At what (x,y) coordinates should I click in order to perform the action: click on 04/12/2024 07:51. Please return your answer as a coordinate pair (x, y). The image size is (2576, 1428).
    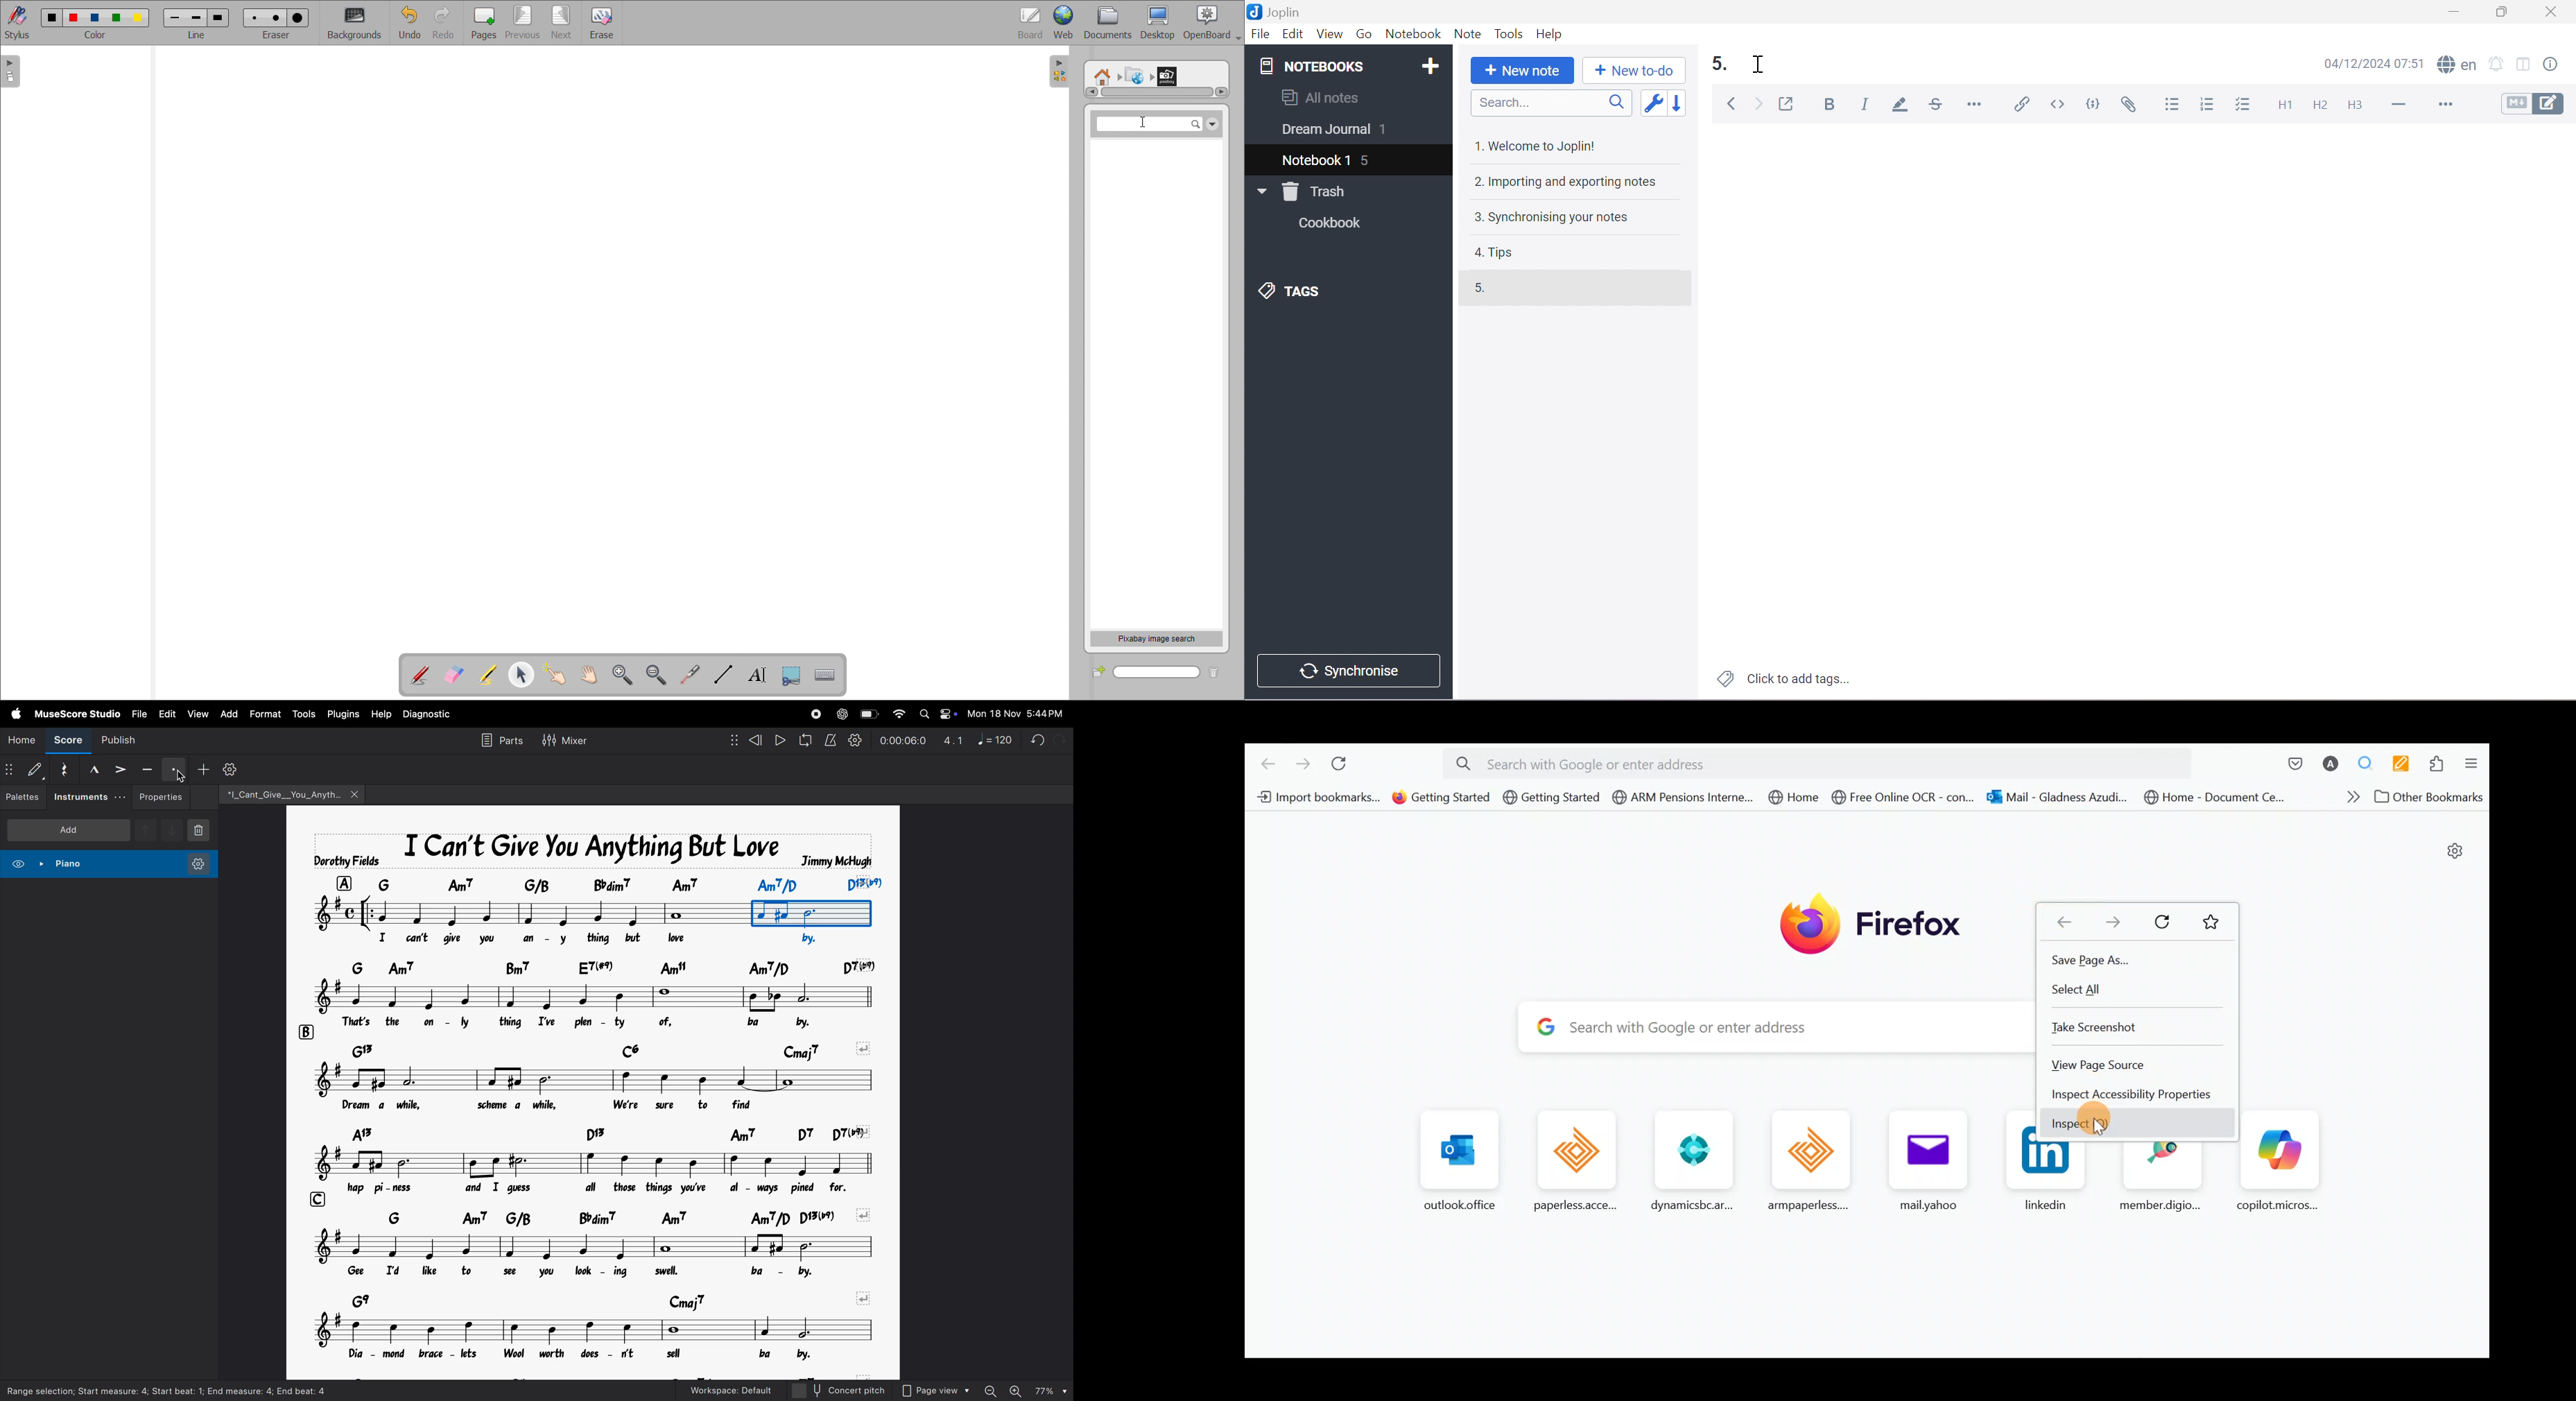
    Looking at the image, I should click on (2378, 64).